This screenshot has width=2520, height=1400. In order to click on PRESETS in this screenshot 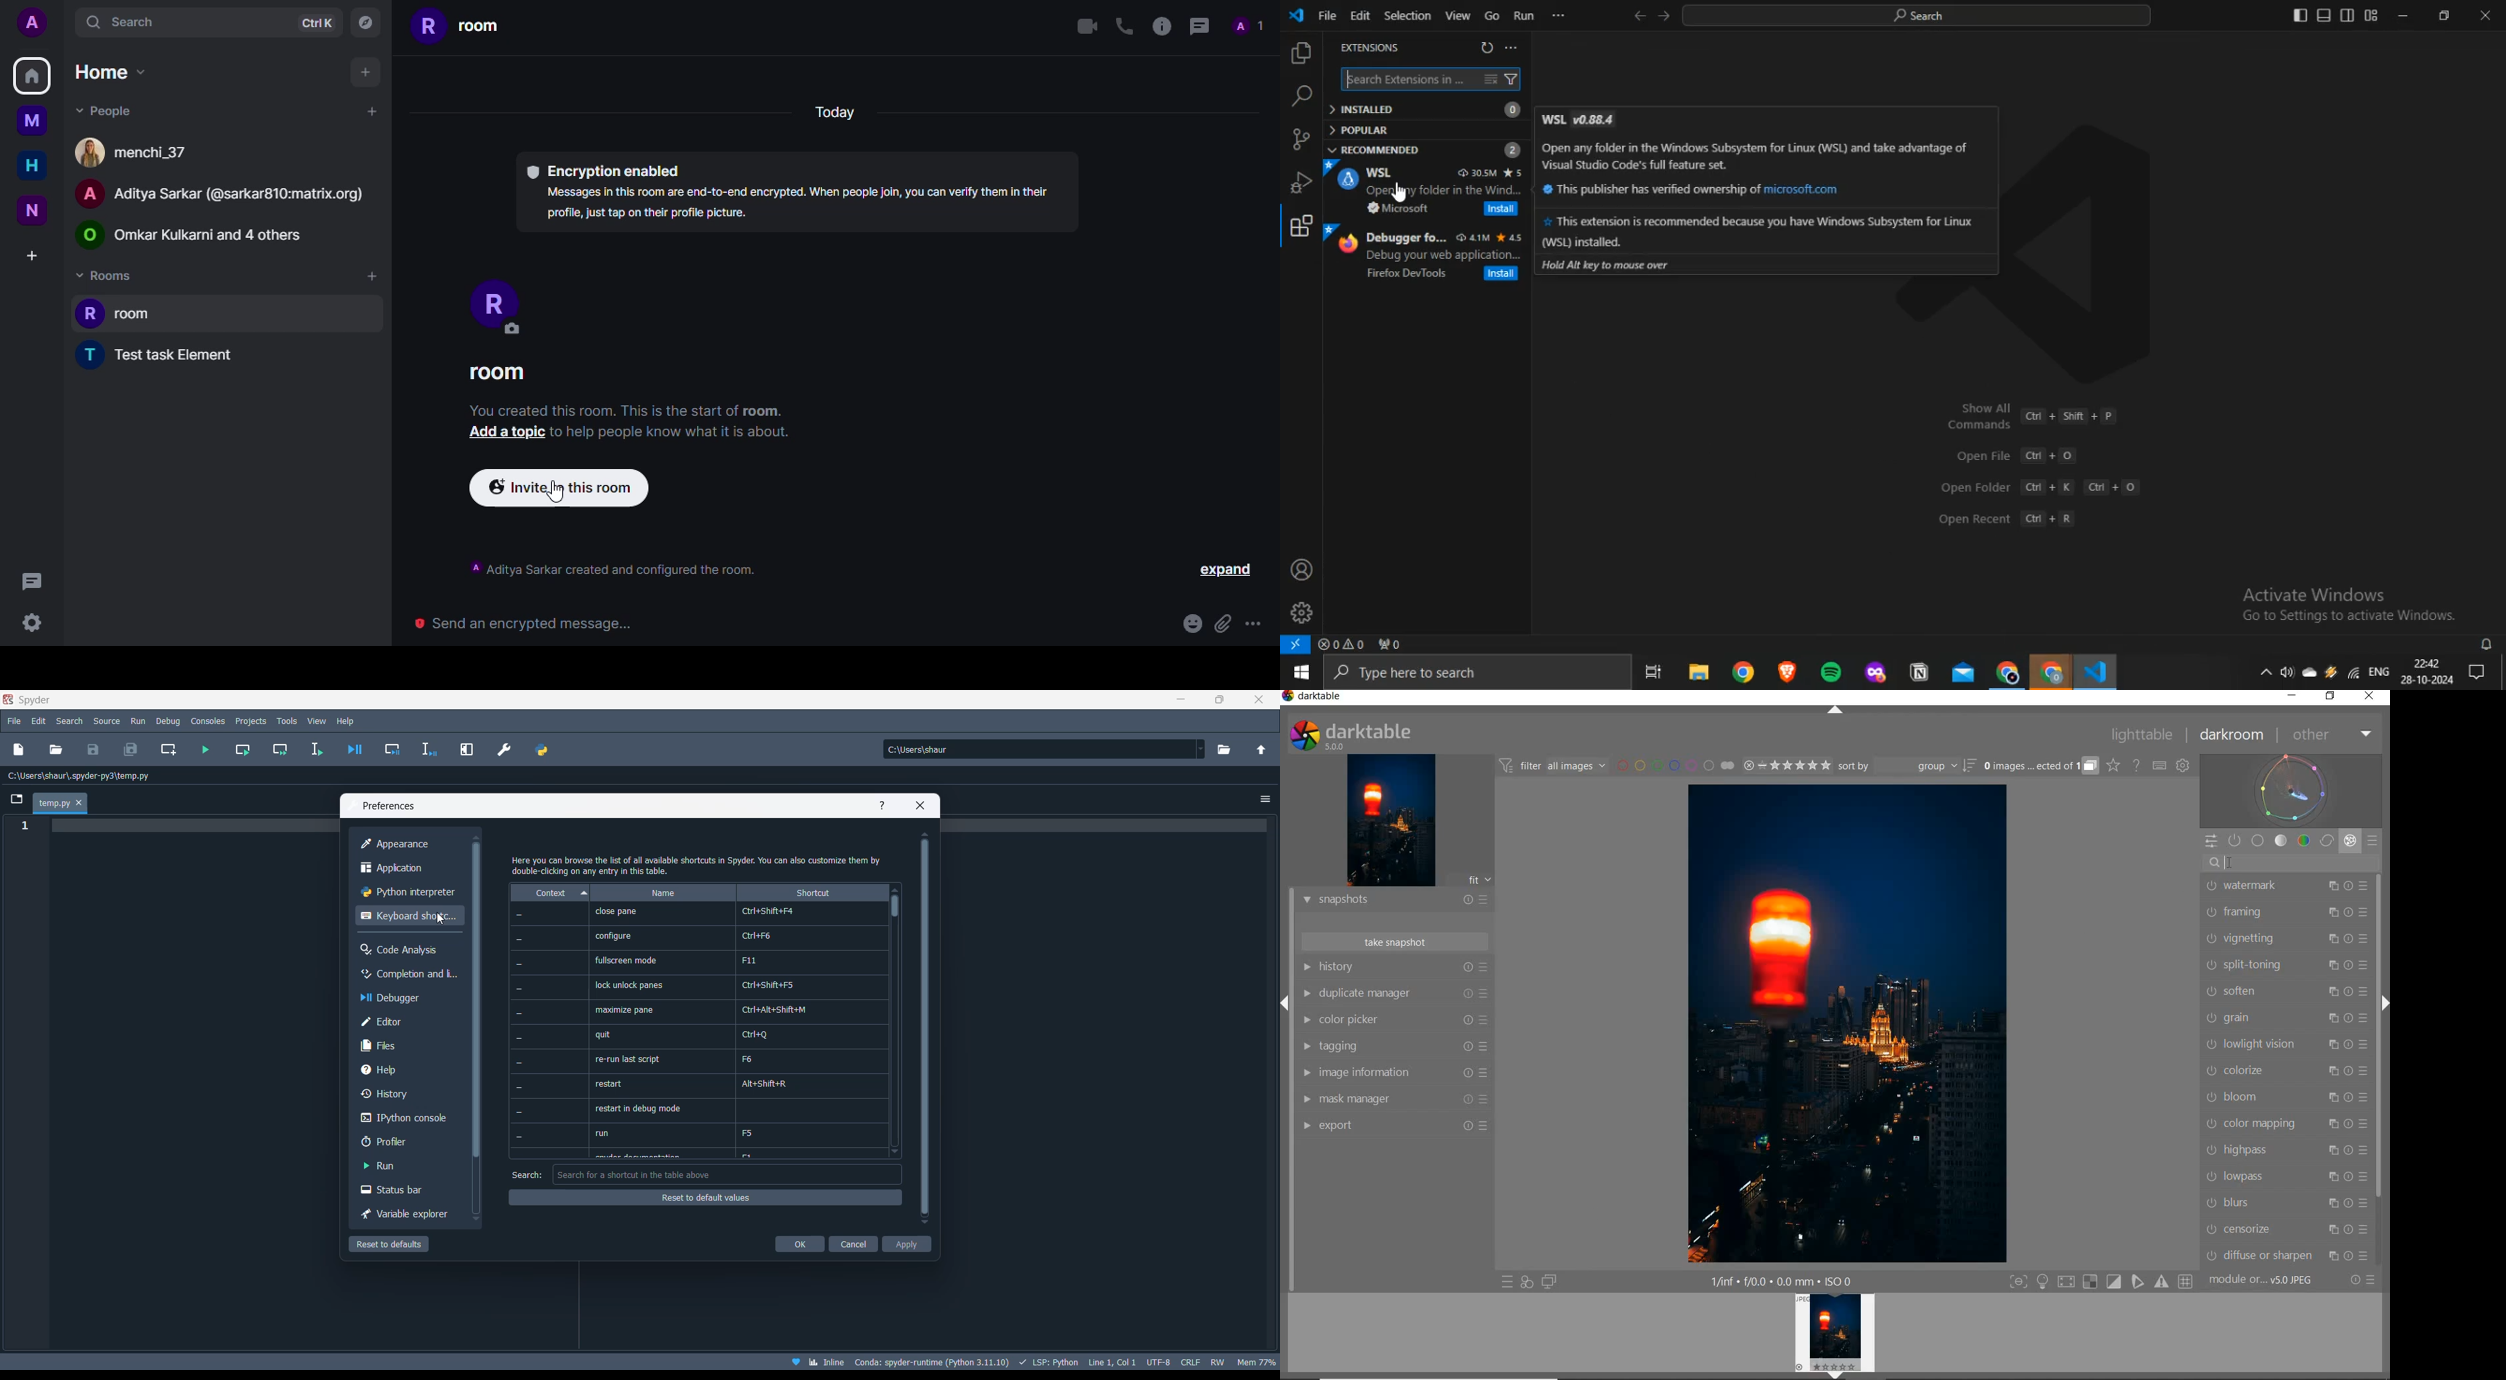, I will do `click(2374, 842)`.